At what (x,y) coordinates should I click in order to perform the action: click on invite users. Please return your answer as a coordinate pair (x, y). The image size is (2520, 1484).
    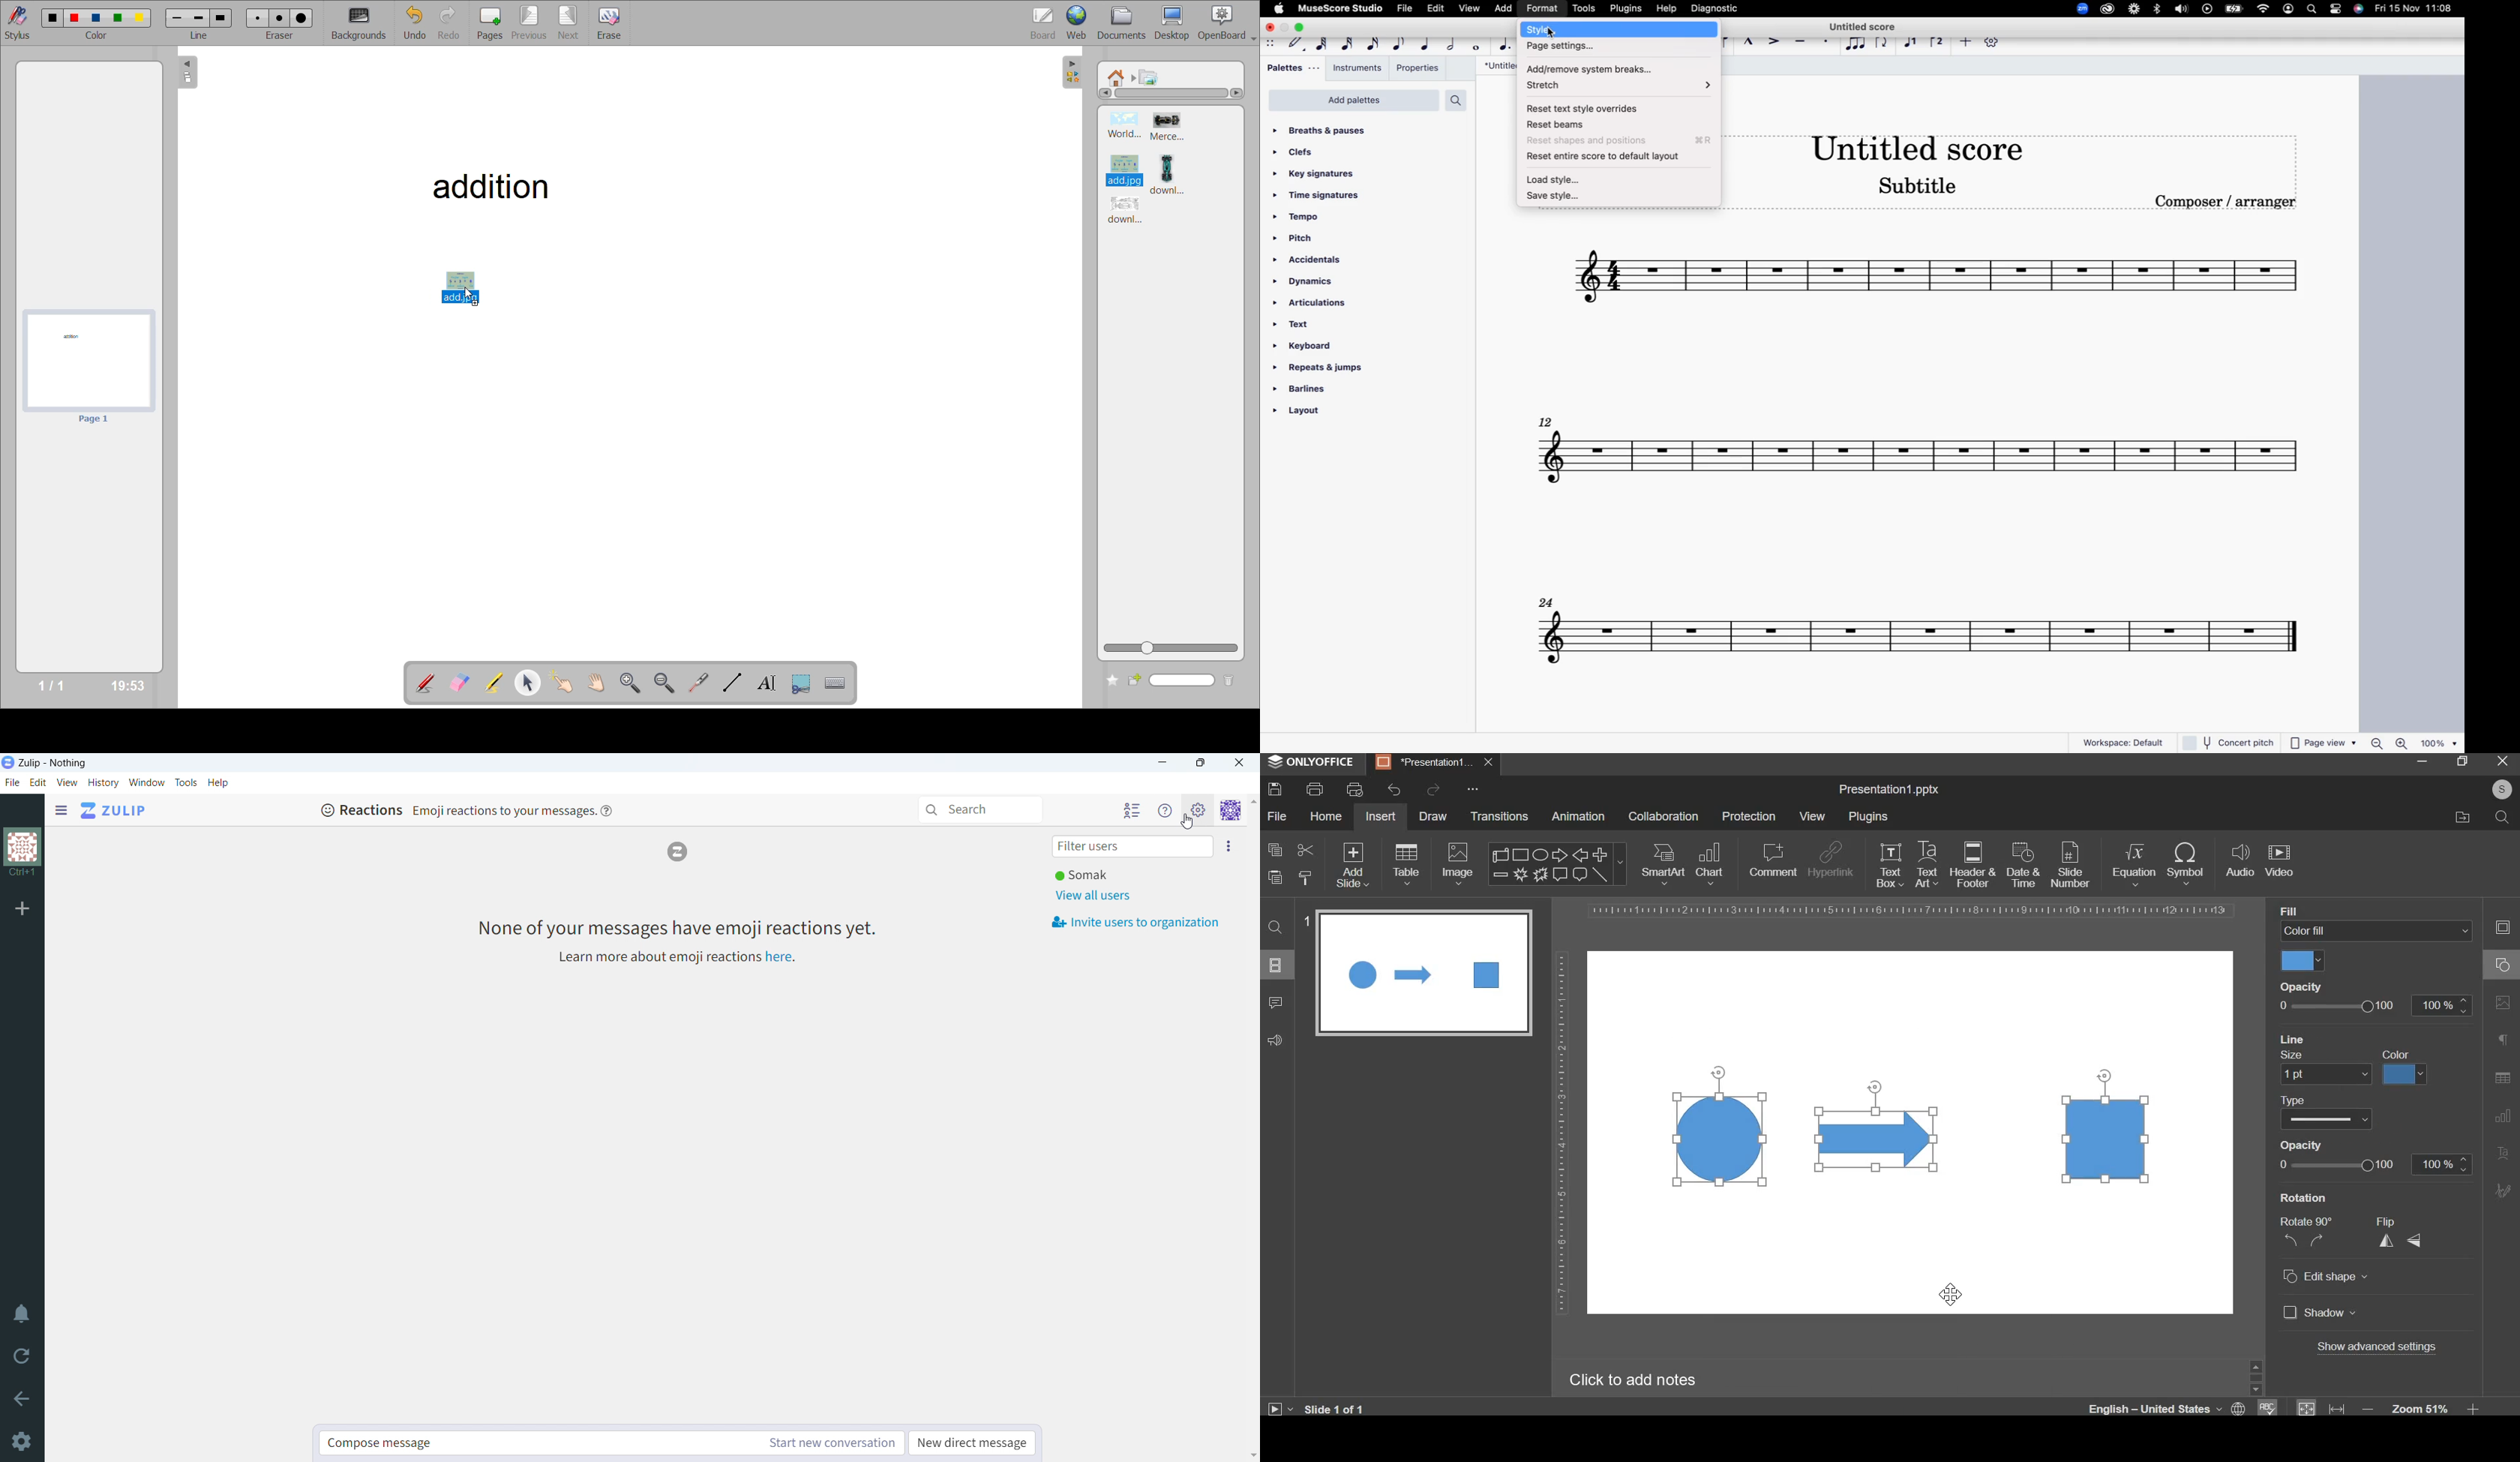
    Looking at the image, I should click on (1136, 922).